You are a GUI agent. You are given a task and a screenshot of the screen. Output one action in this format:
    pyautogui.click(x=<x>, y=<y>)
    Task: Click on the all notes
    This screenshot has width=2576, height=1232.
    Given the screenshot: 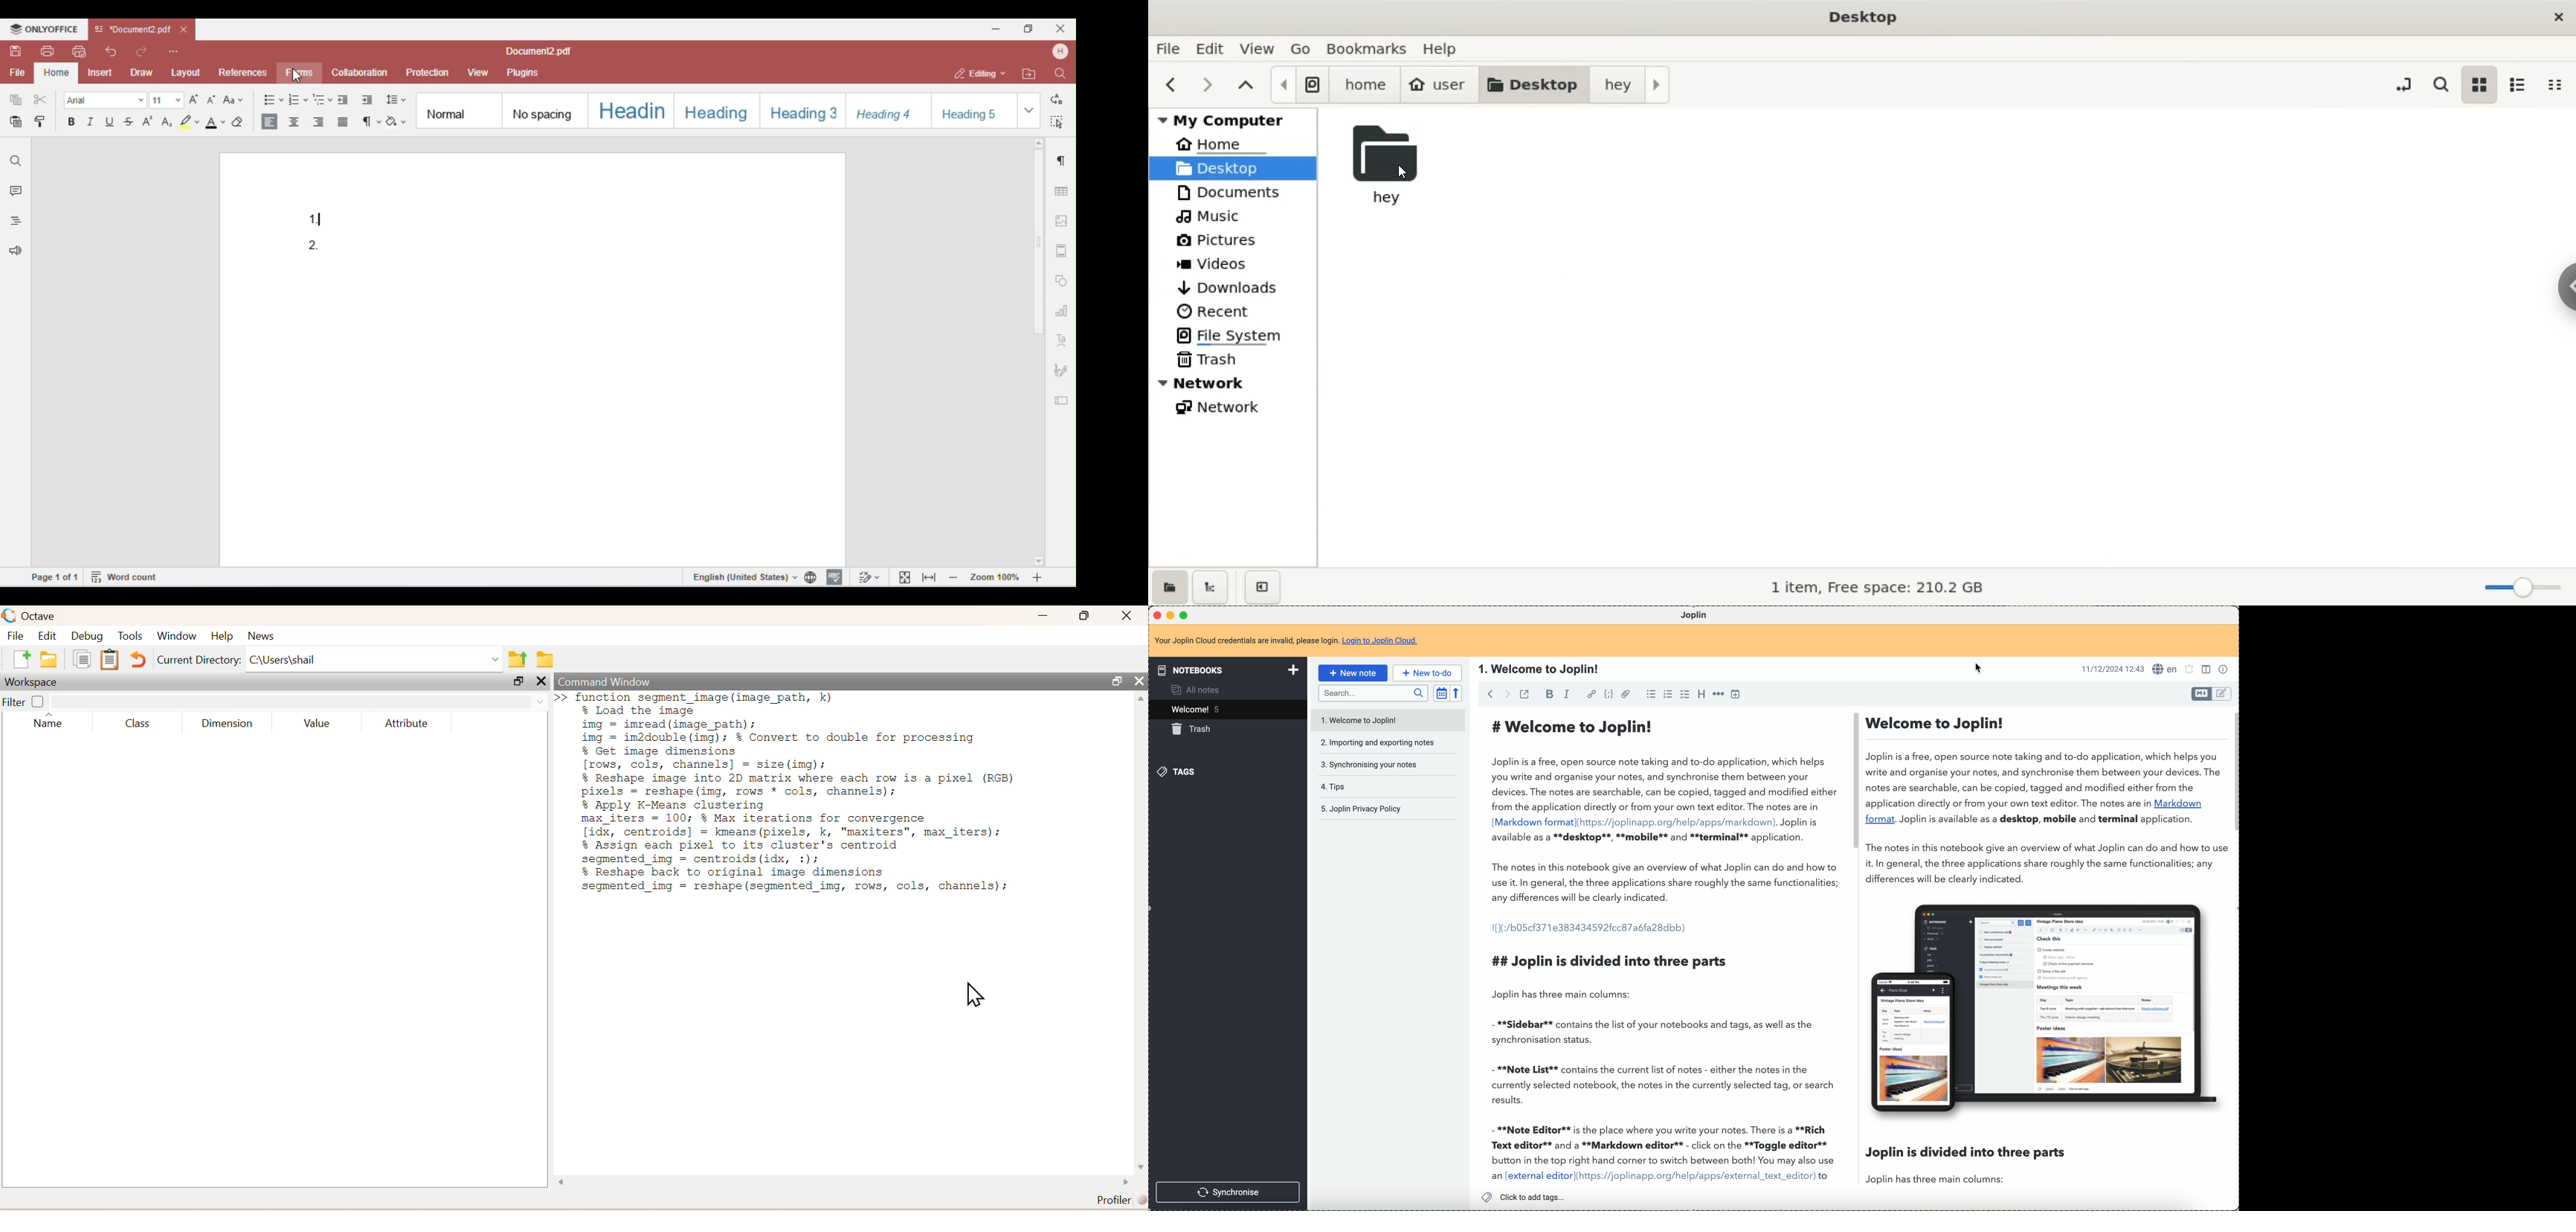 What is the action you would take?
    pyautogui.click(x=1195, y=691)
    